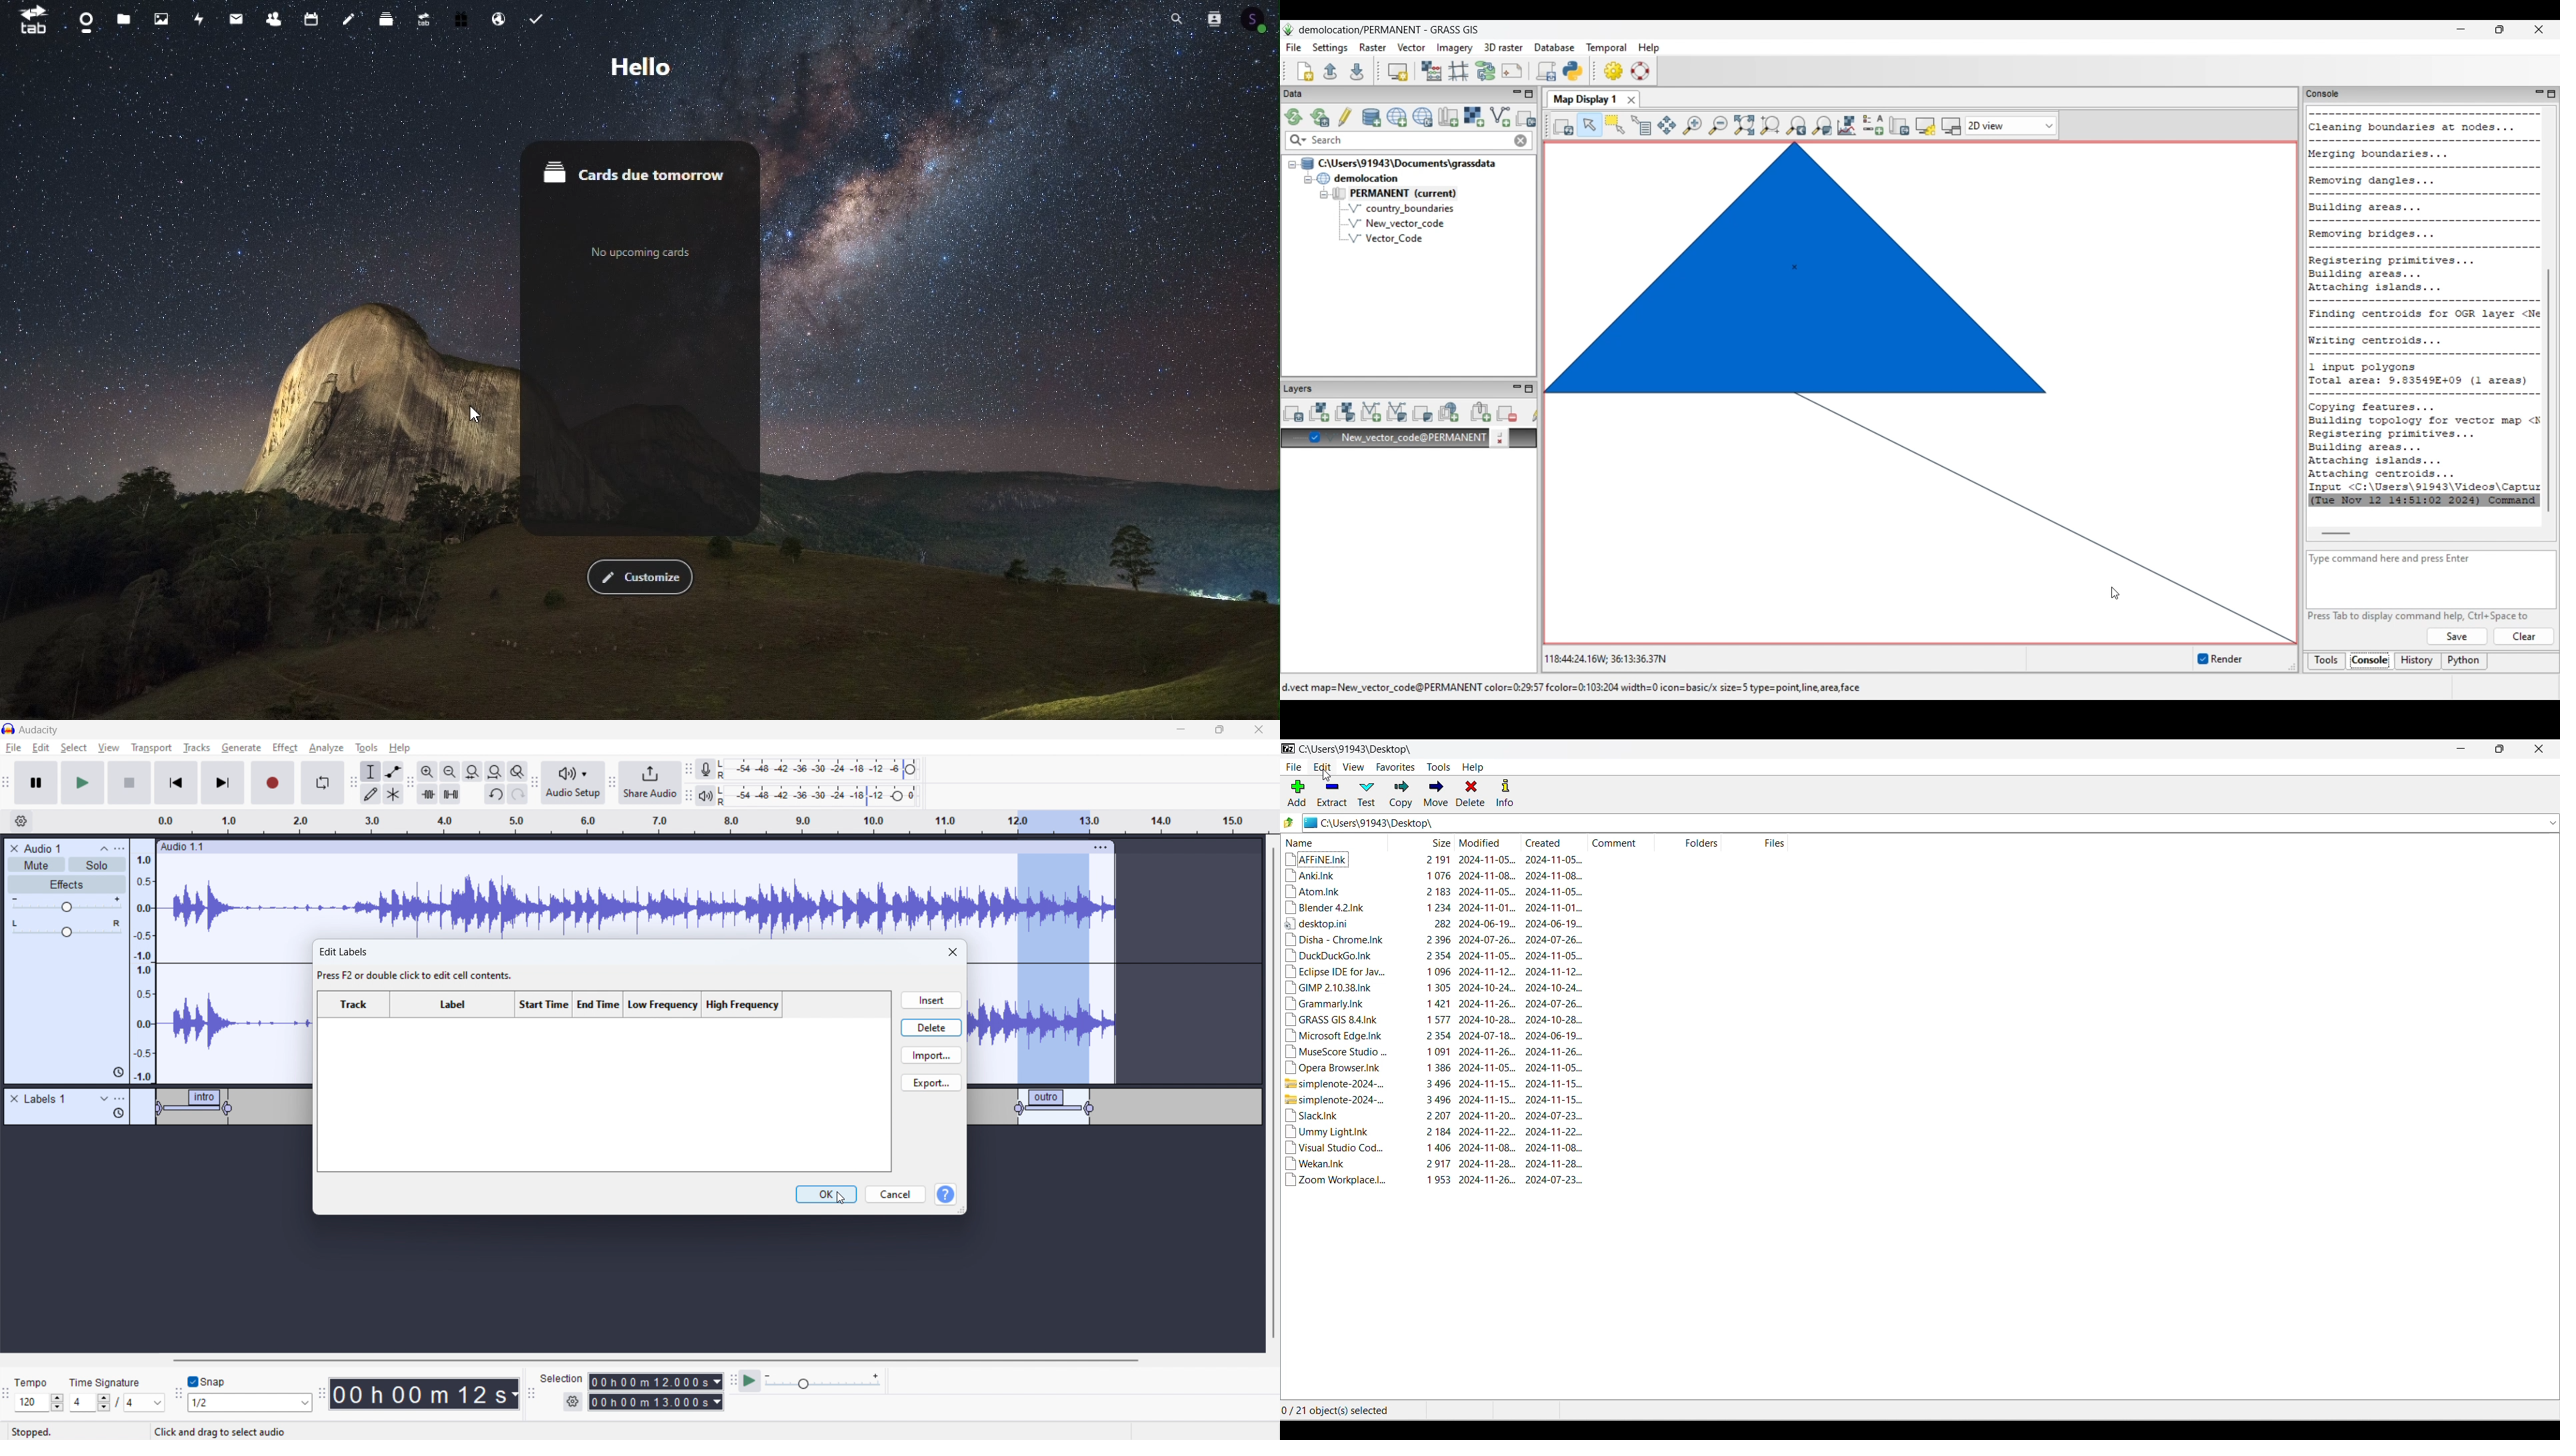 The image size is (2576, 1456). Describe the element at coordinates (930, 1000) in the screenshot. I see `insert` at that location.